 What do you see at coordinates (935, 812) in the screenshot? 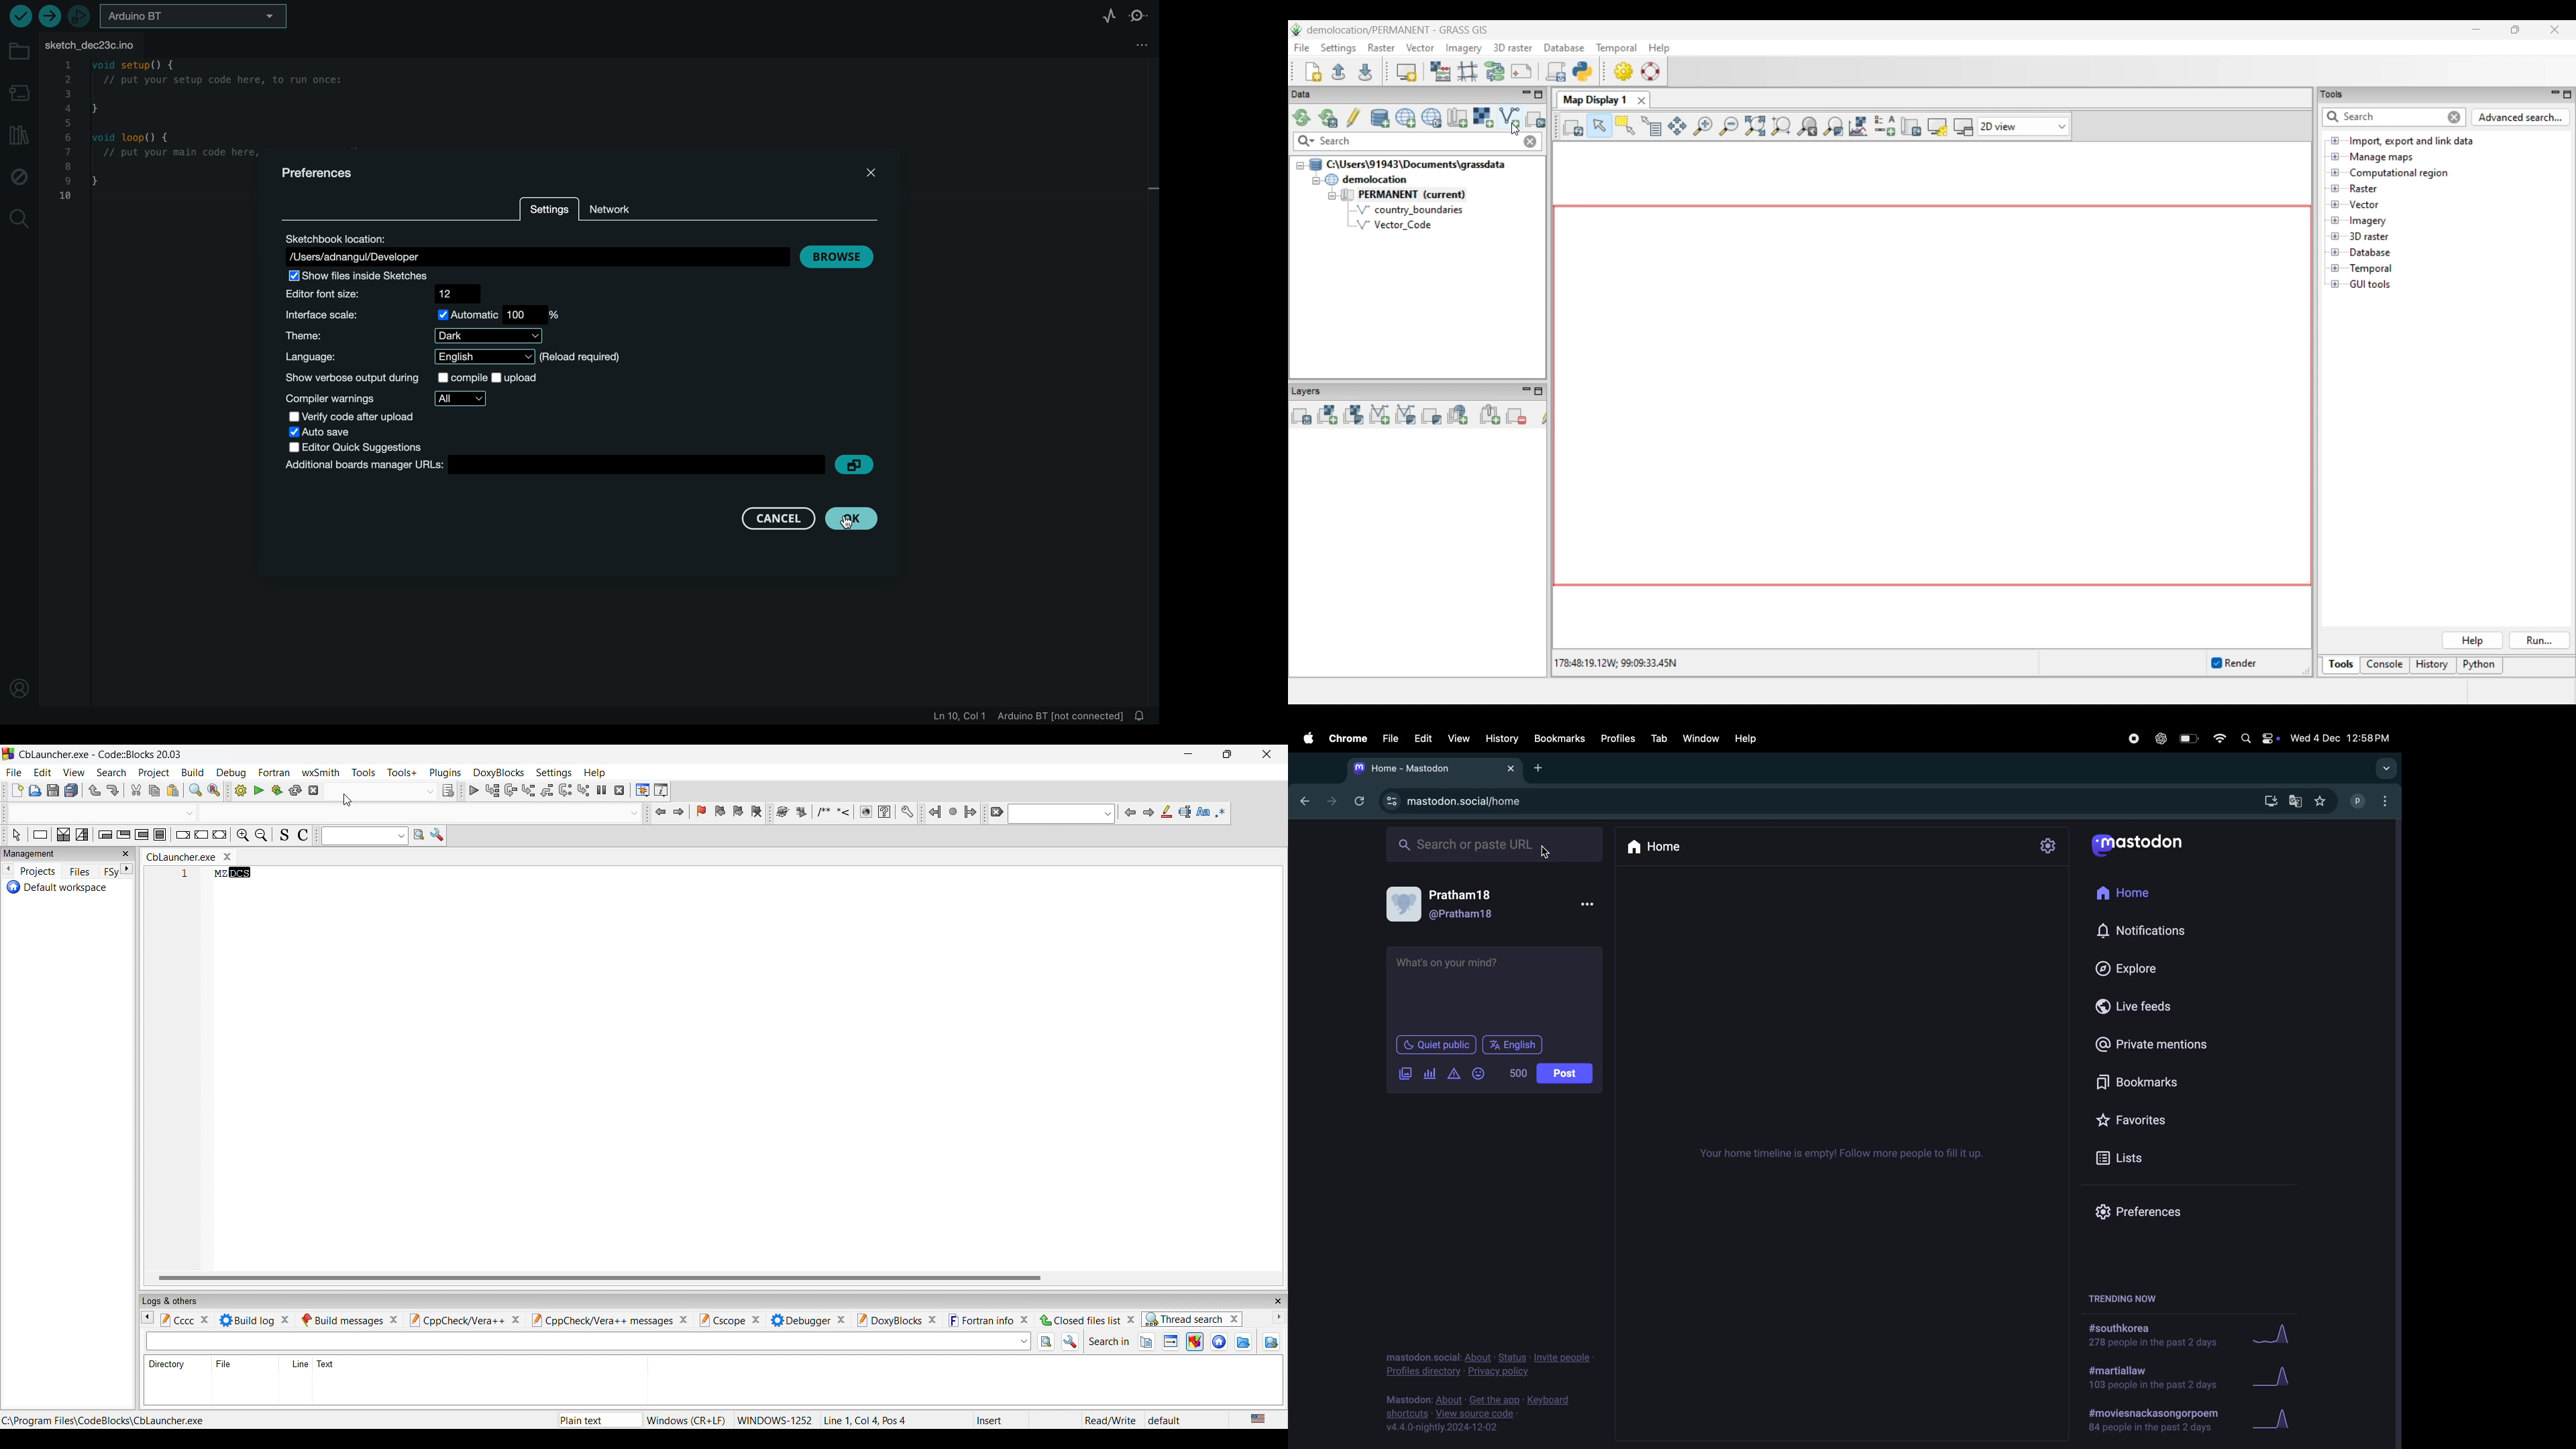
I see `Jump back` at bounding box center [935, 812].